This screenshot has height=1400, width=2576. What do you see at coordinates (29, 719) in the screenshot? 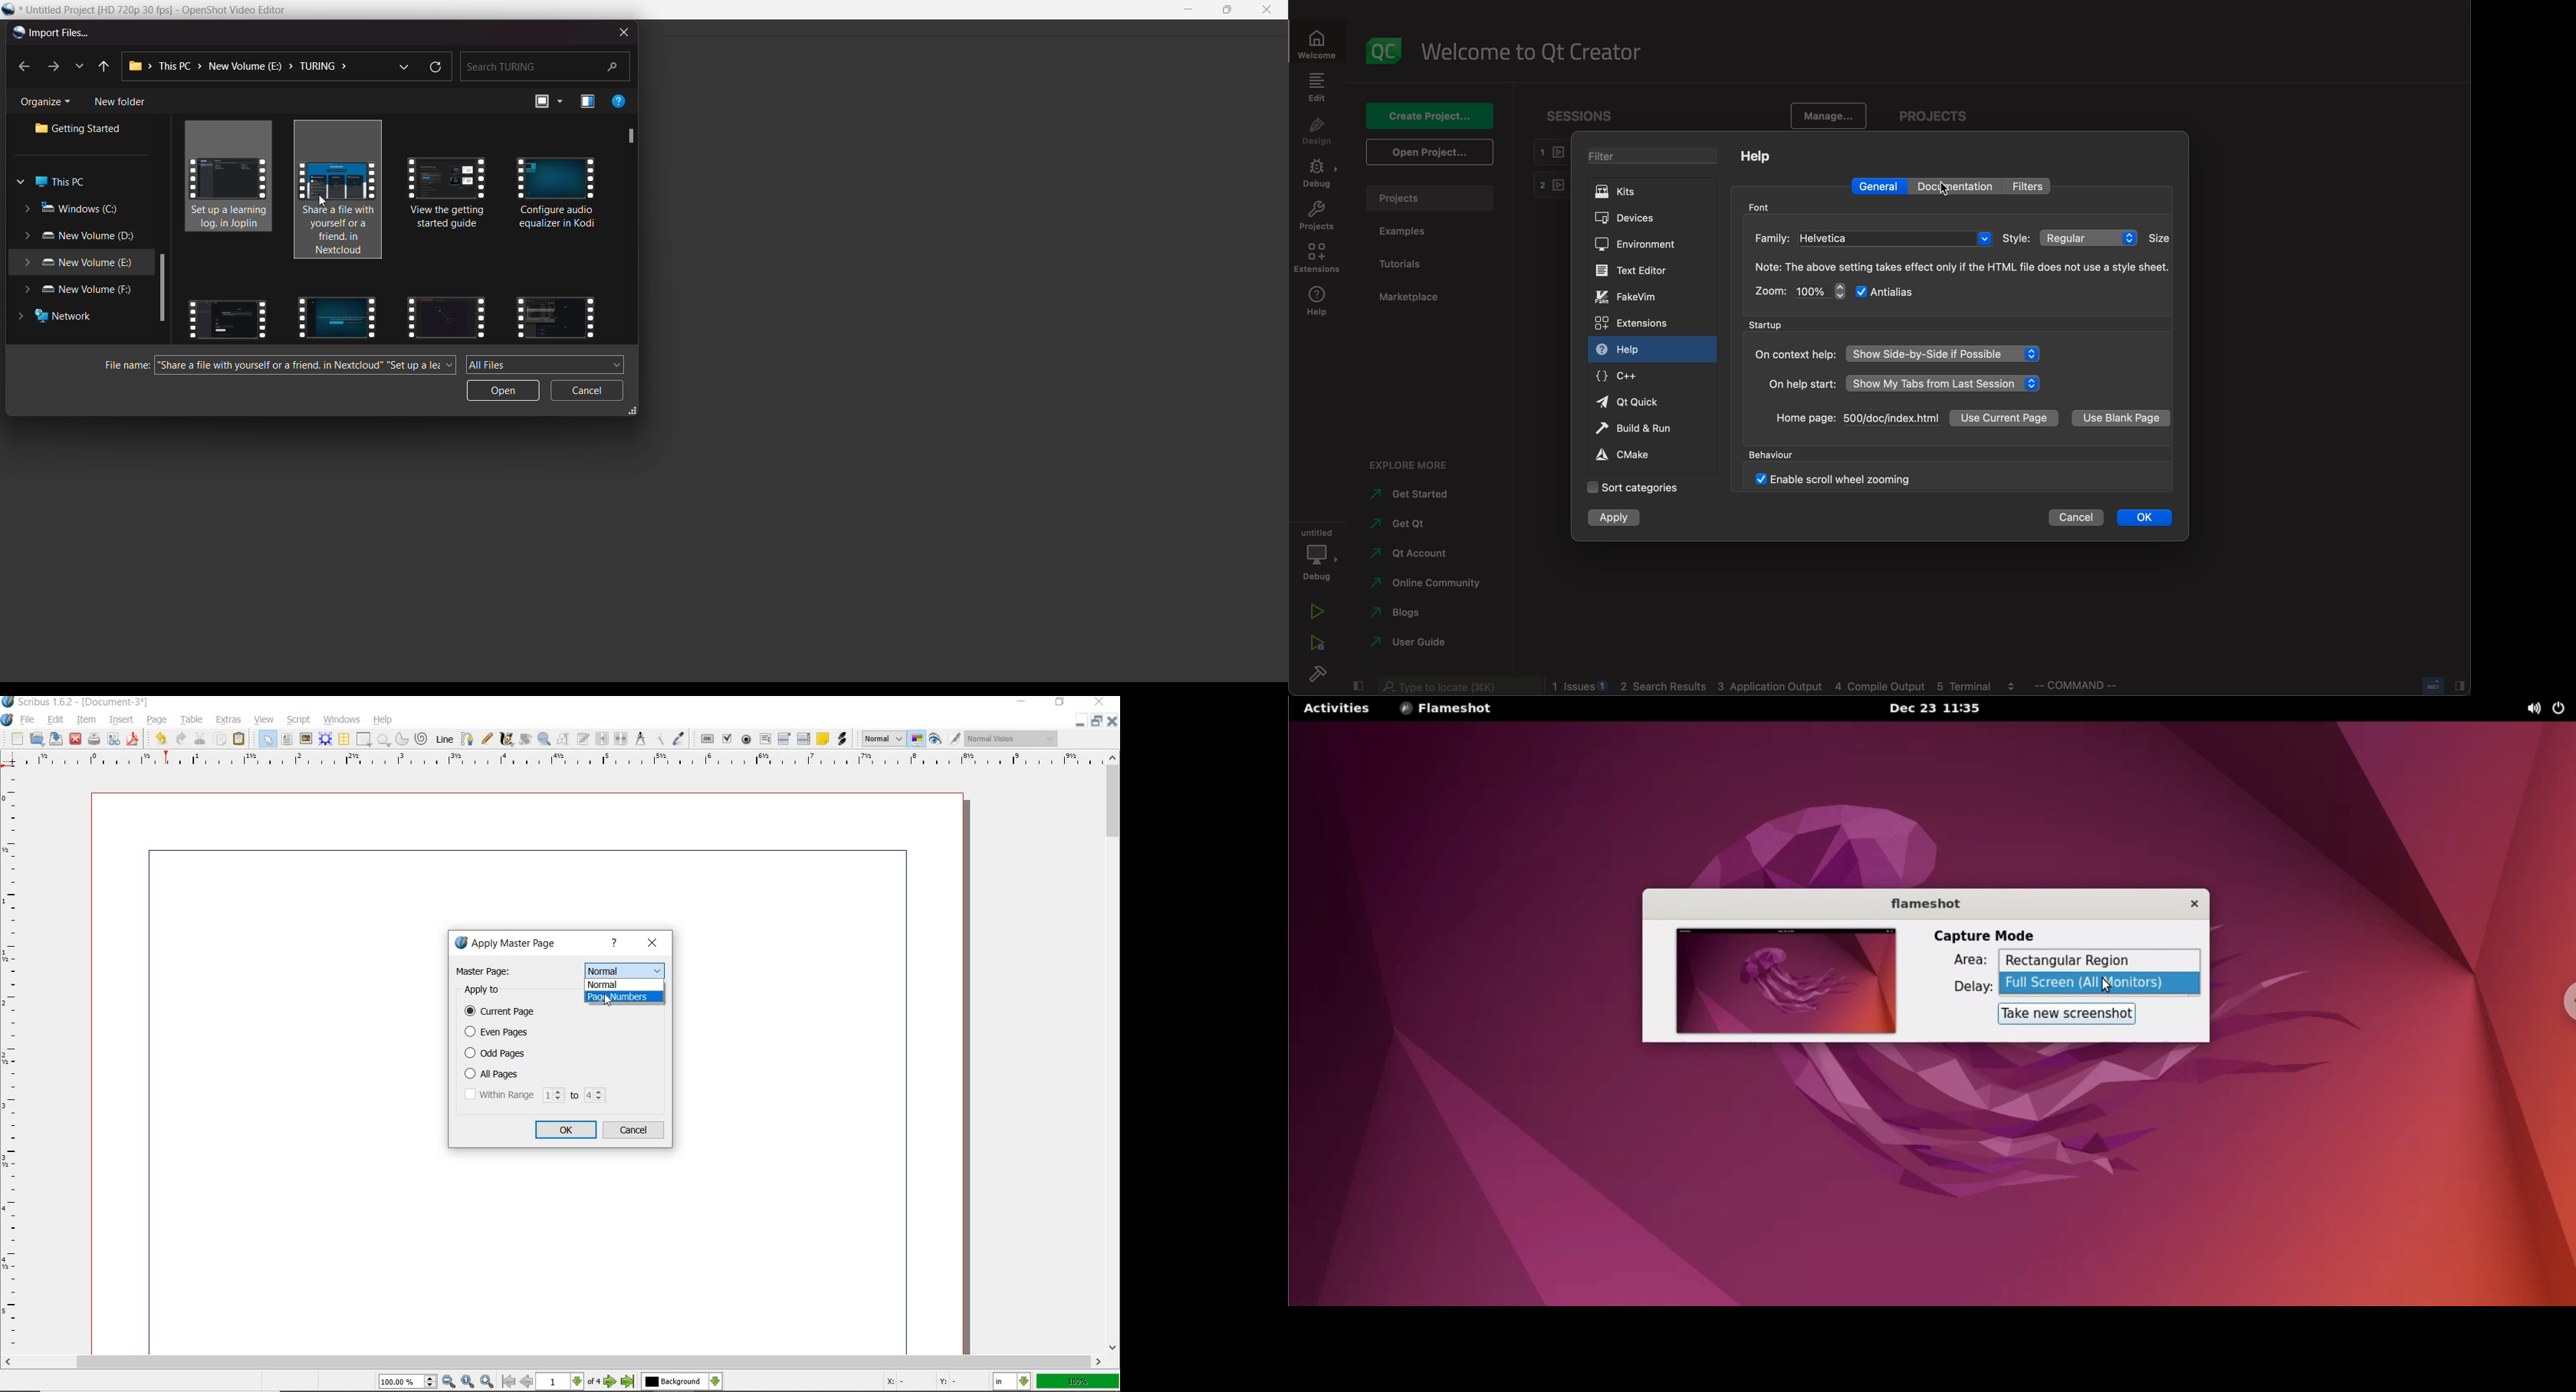
I see `file` at bounding box center [29, 719].